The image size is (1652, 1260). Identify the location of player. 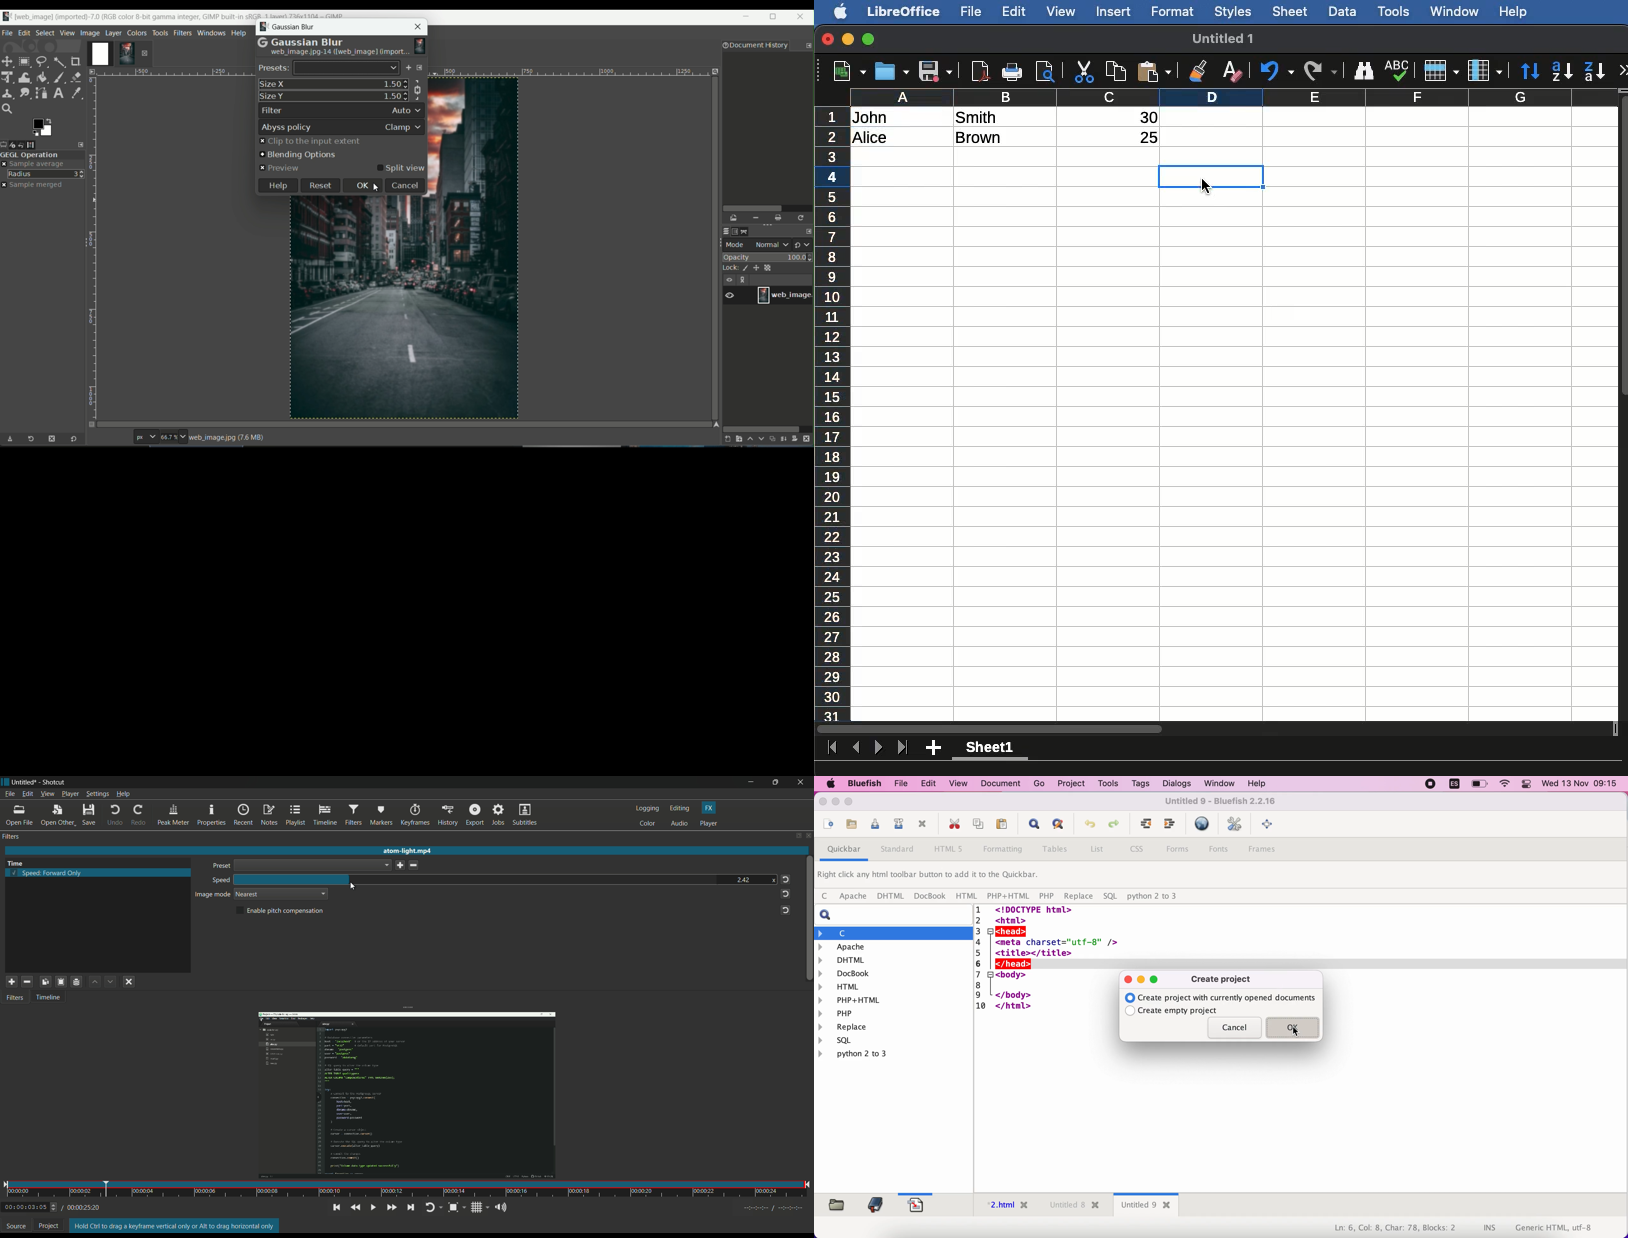
(708, 824).